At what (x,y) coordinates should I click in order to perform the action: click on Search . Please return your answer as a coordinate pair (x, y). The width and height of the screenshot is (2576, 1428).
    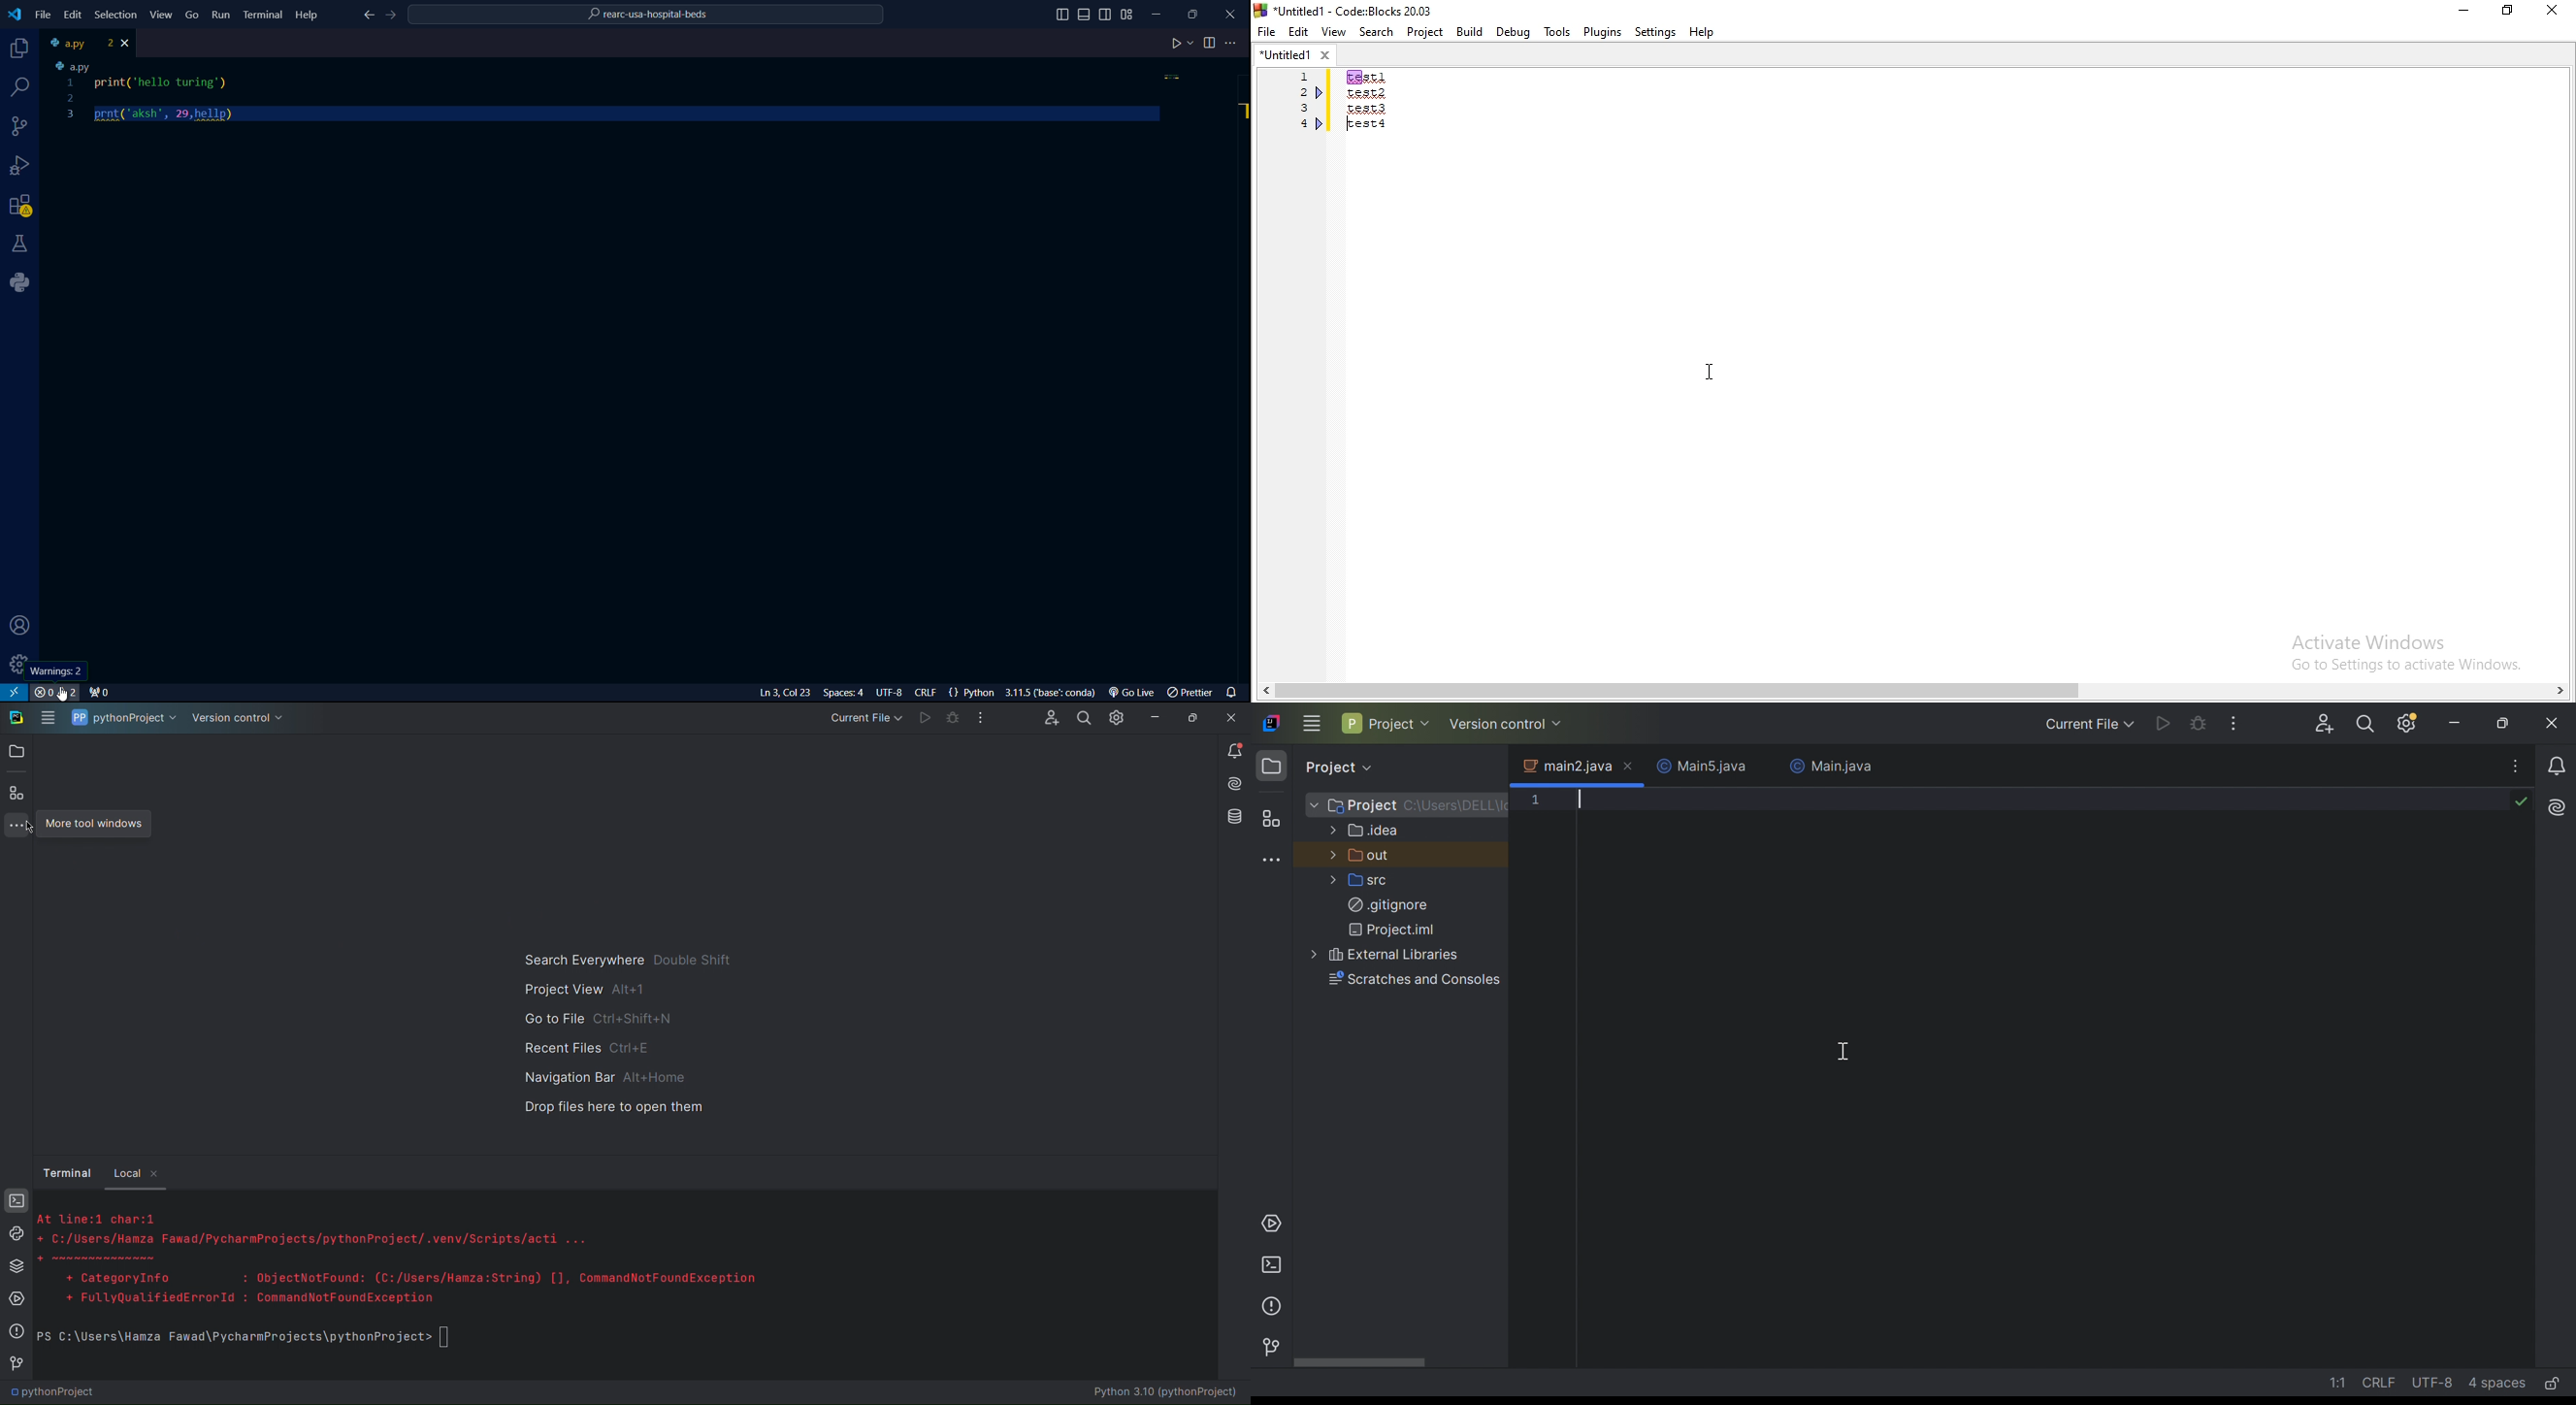
    Looking at the image, I should click on (1374, 31).